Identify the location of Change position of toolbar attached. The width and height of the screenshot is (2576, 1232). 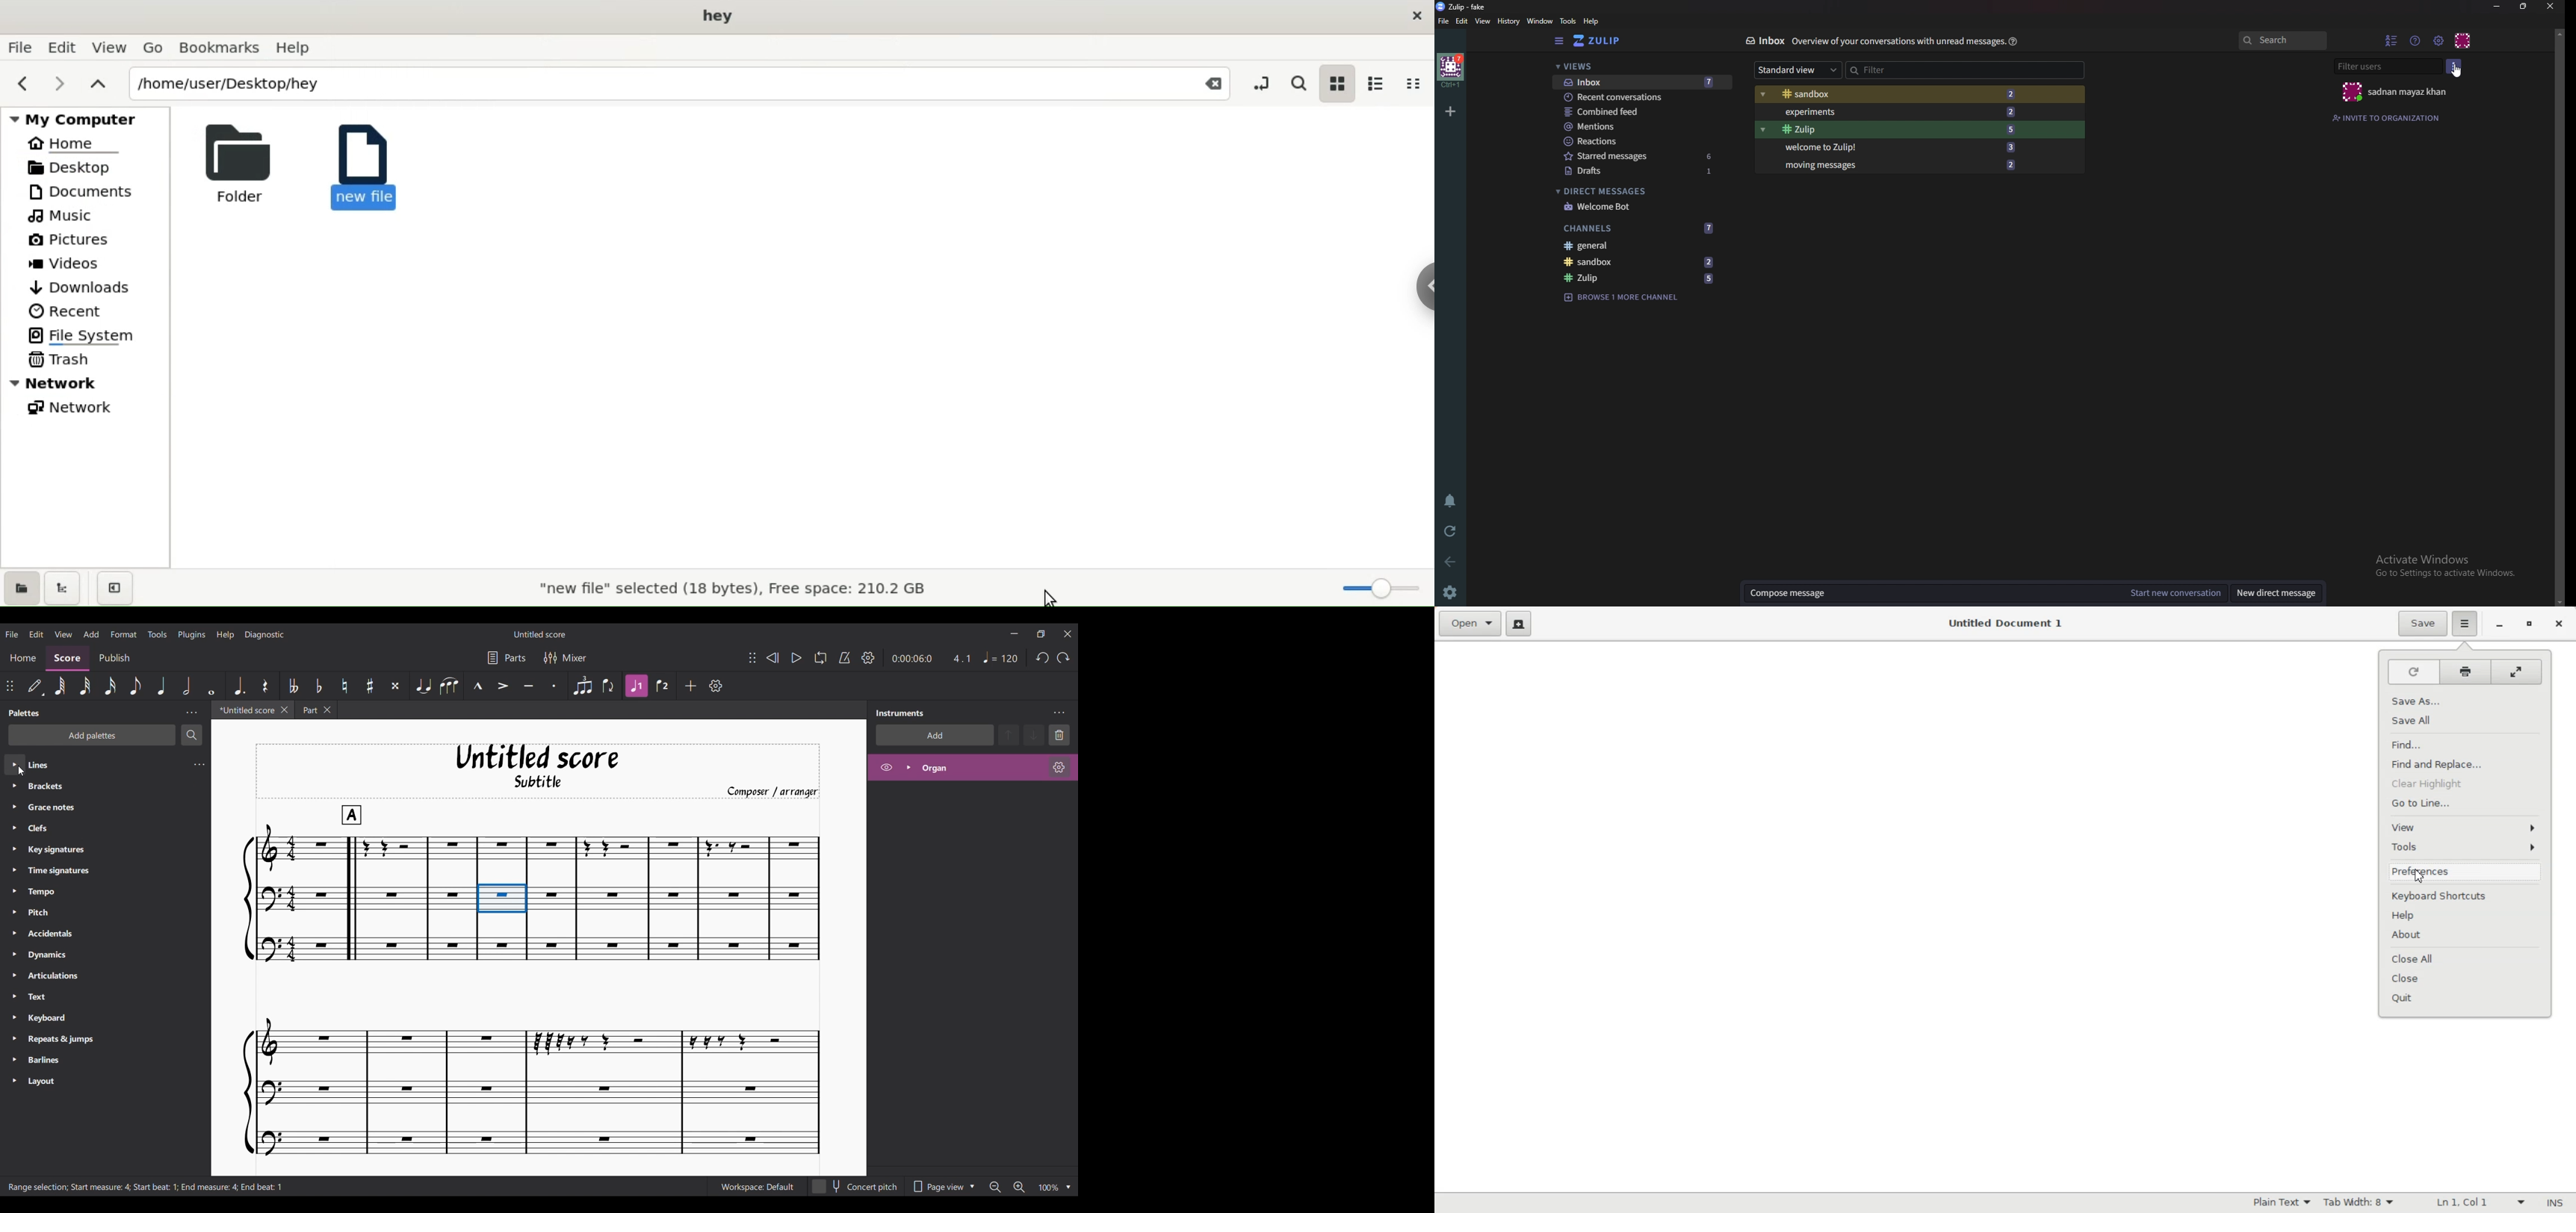
(753, 658).